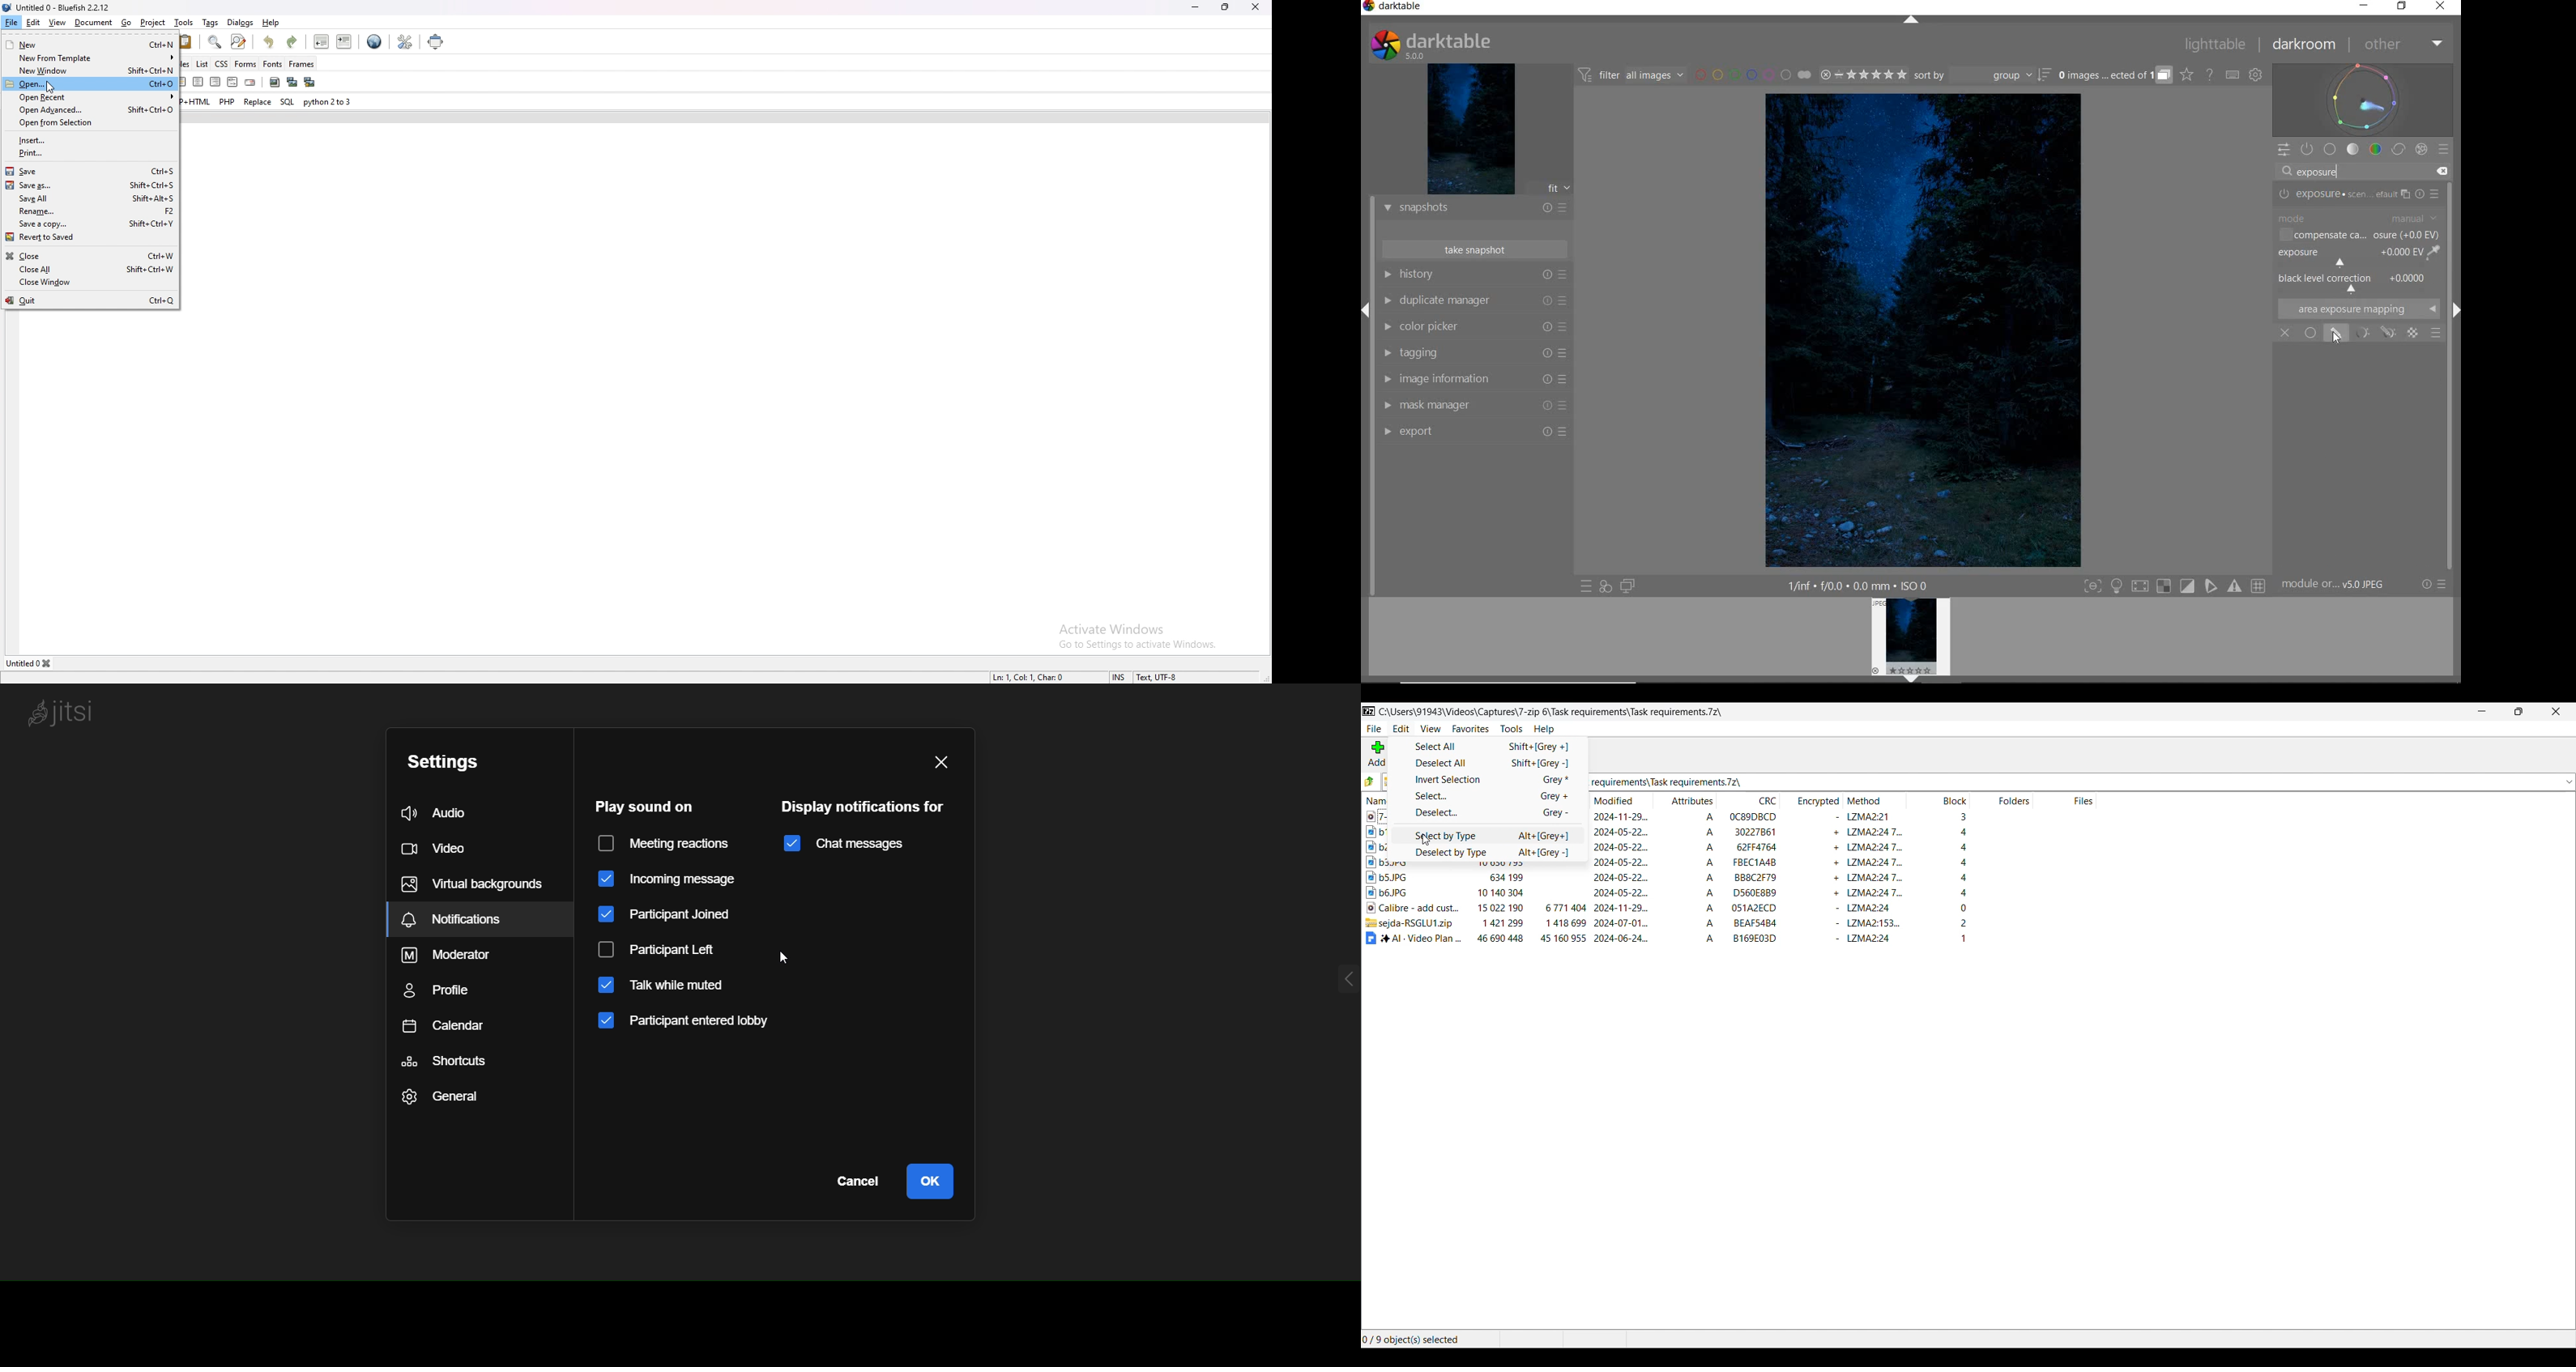  I want to click on TAGGING, so click(1473, 353).